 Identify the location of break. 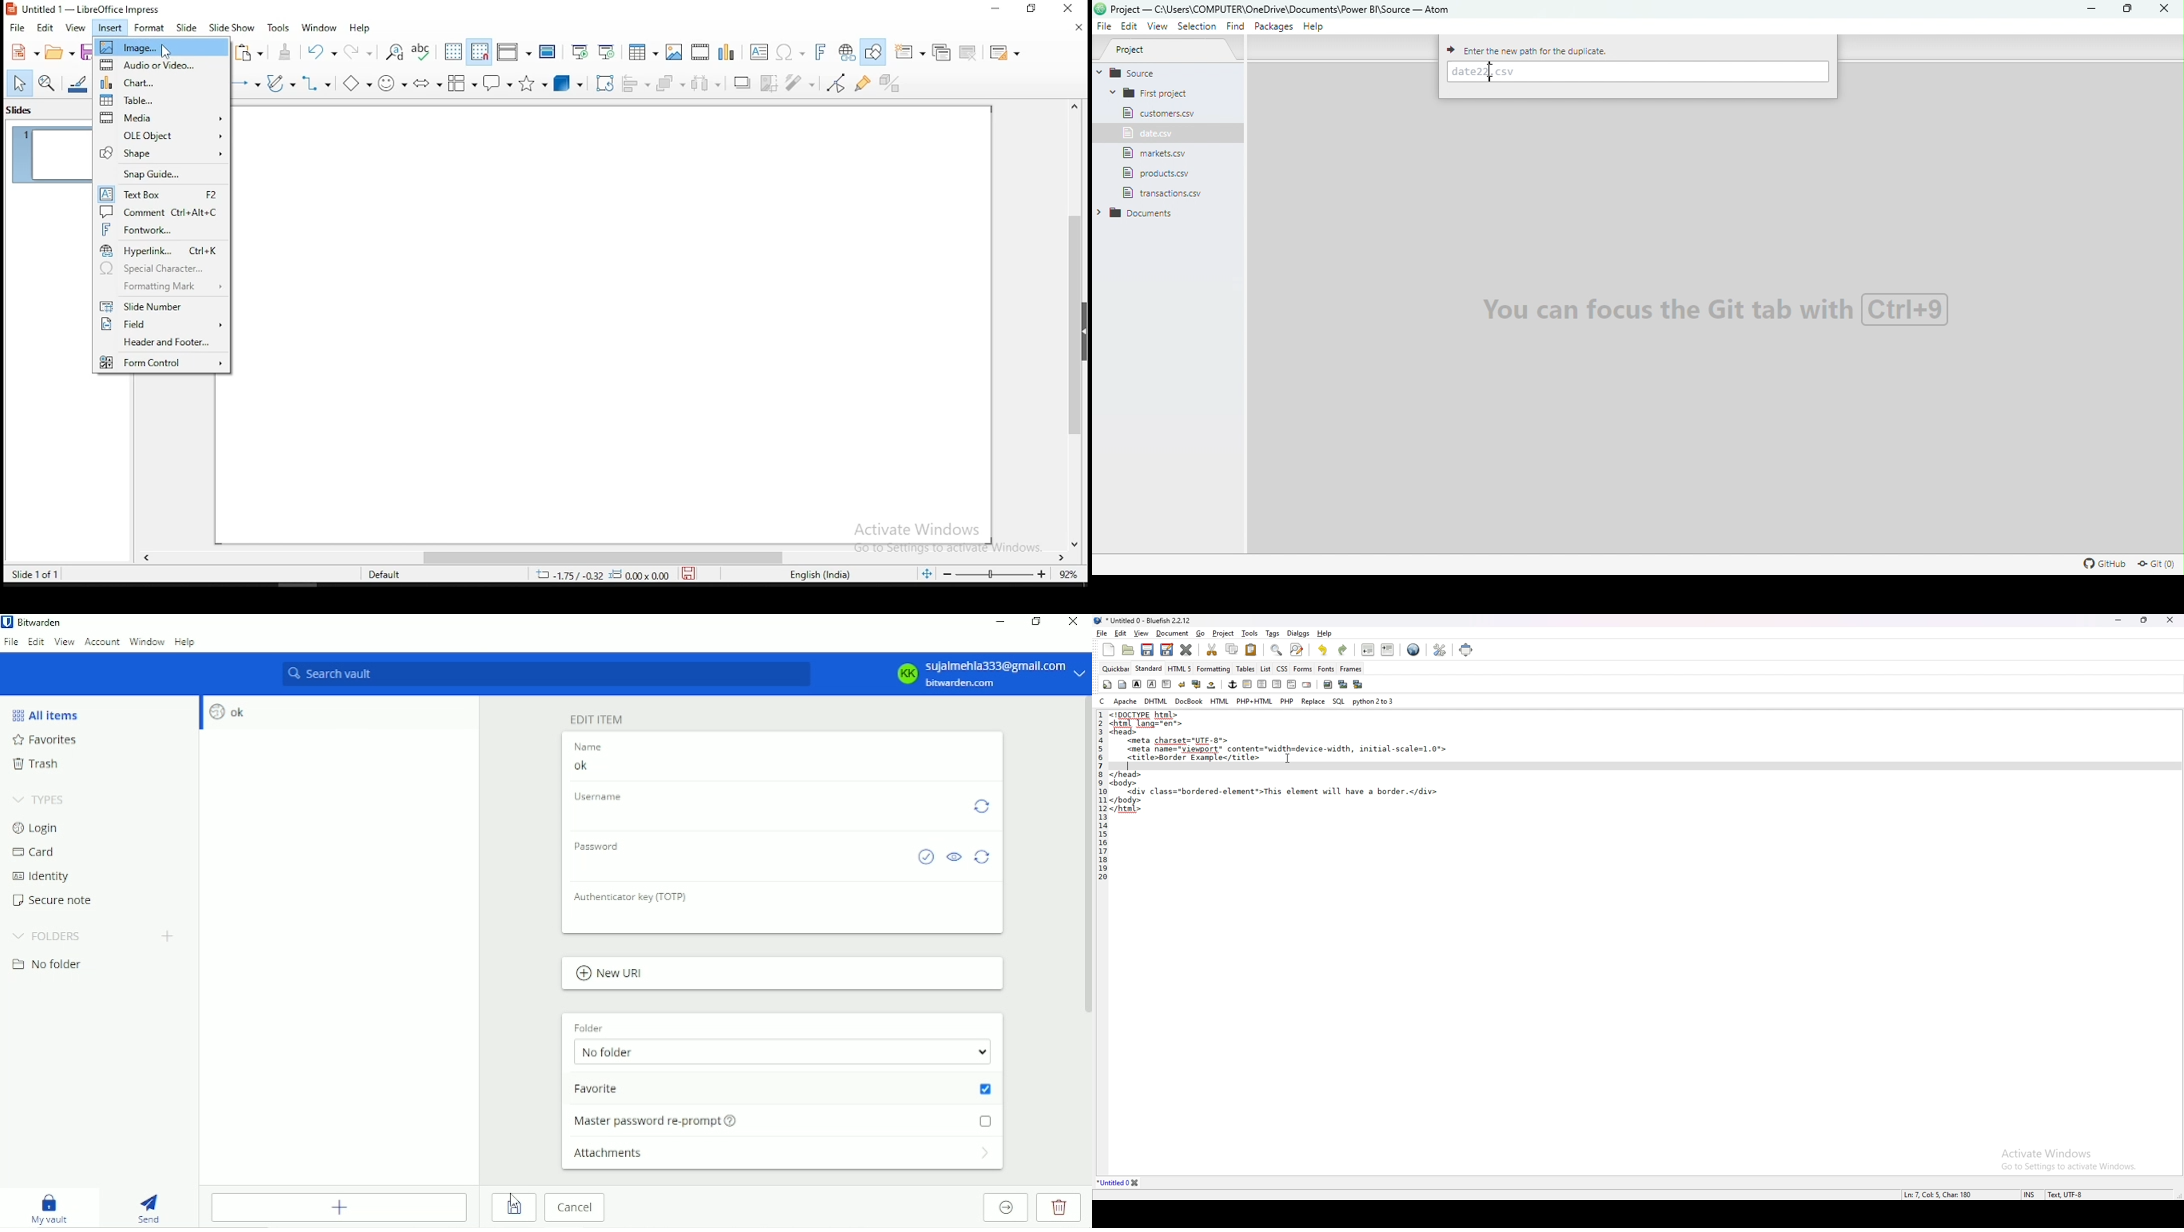
(1182, 685).